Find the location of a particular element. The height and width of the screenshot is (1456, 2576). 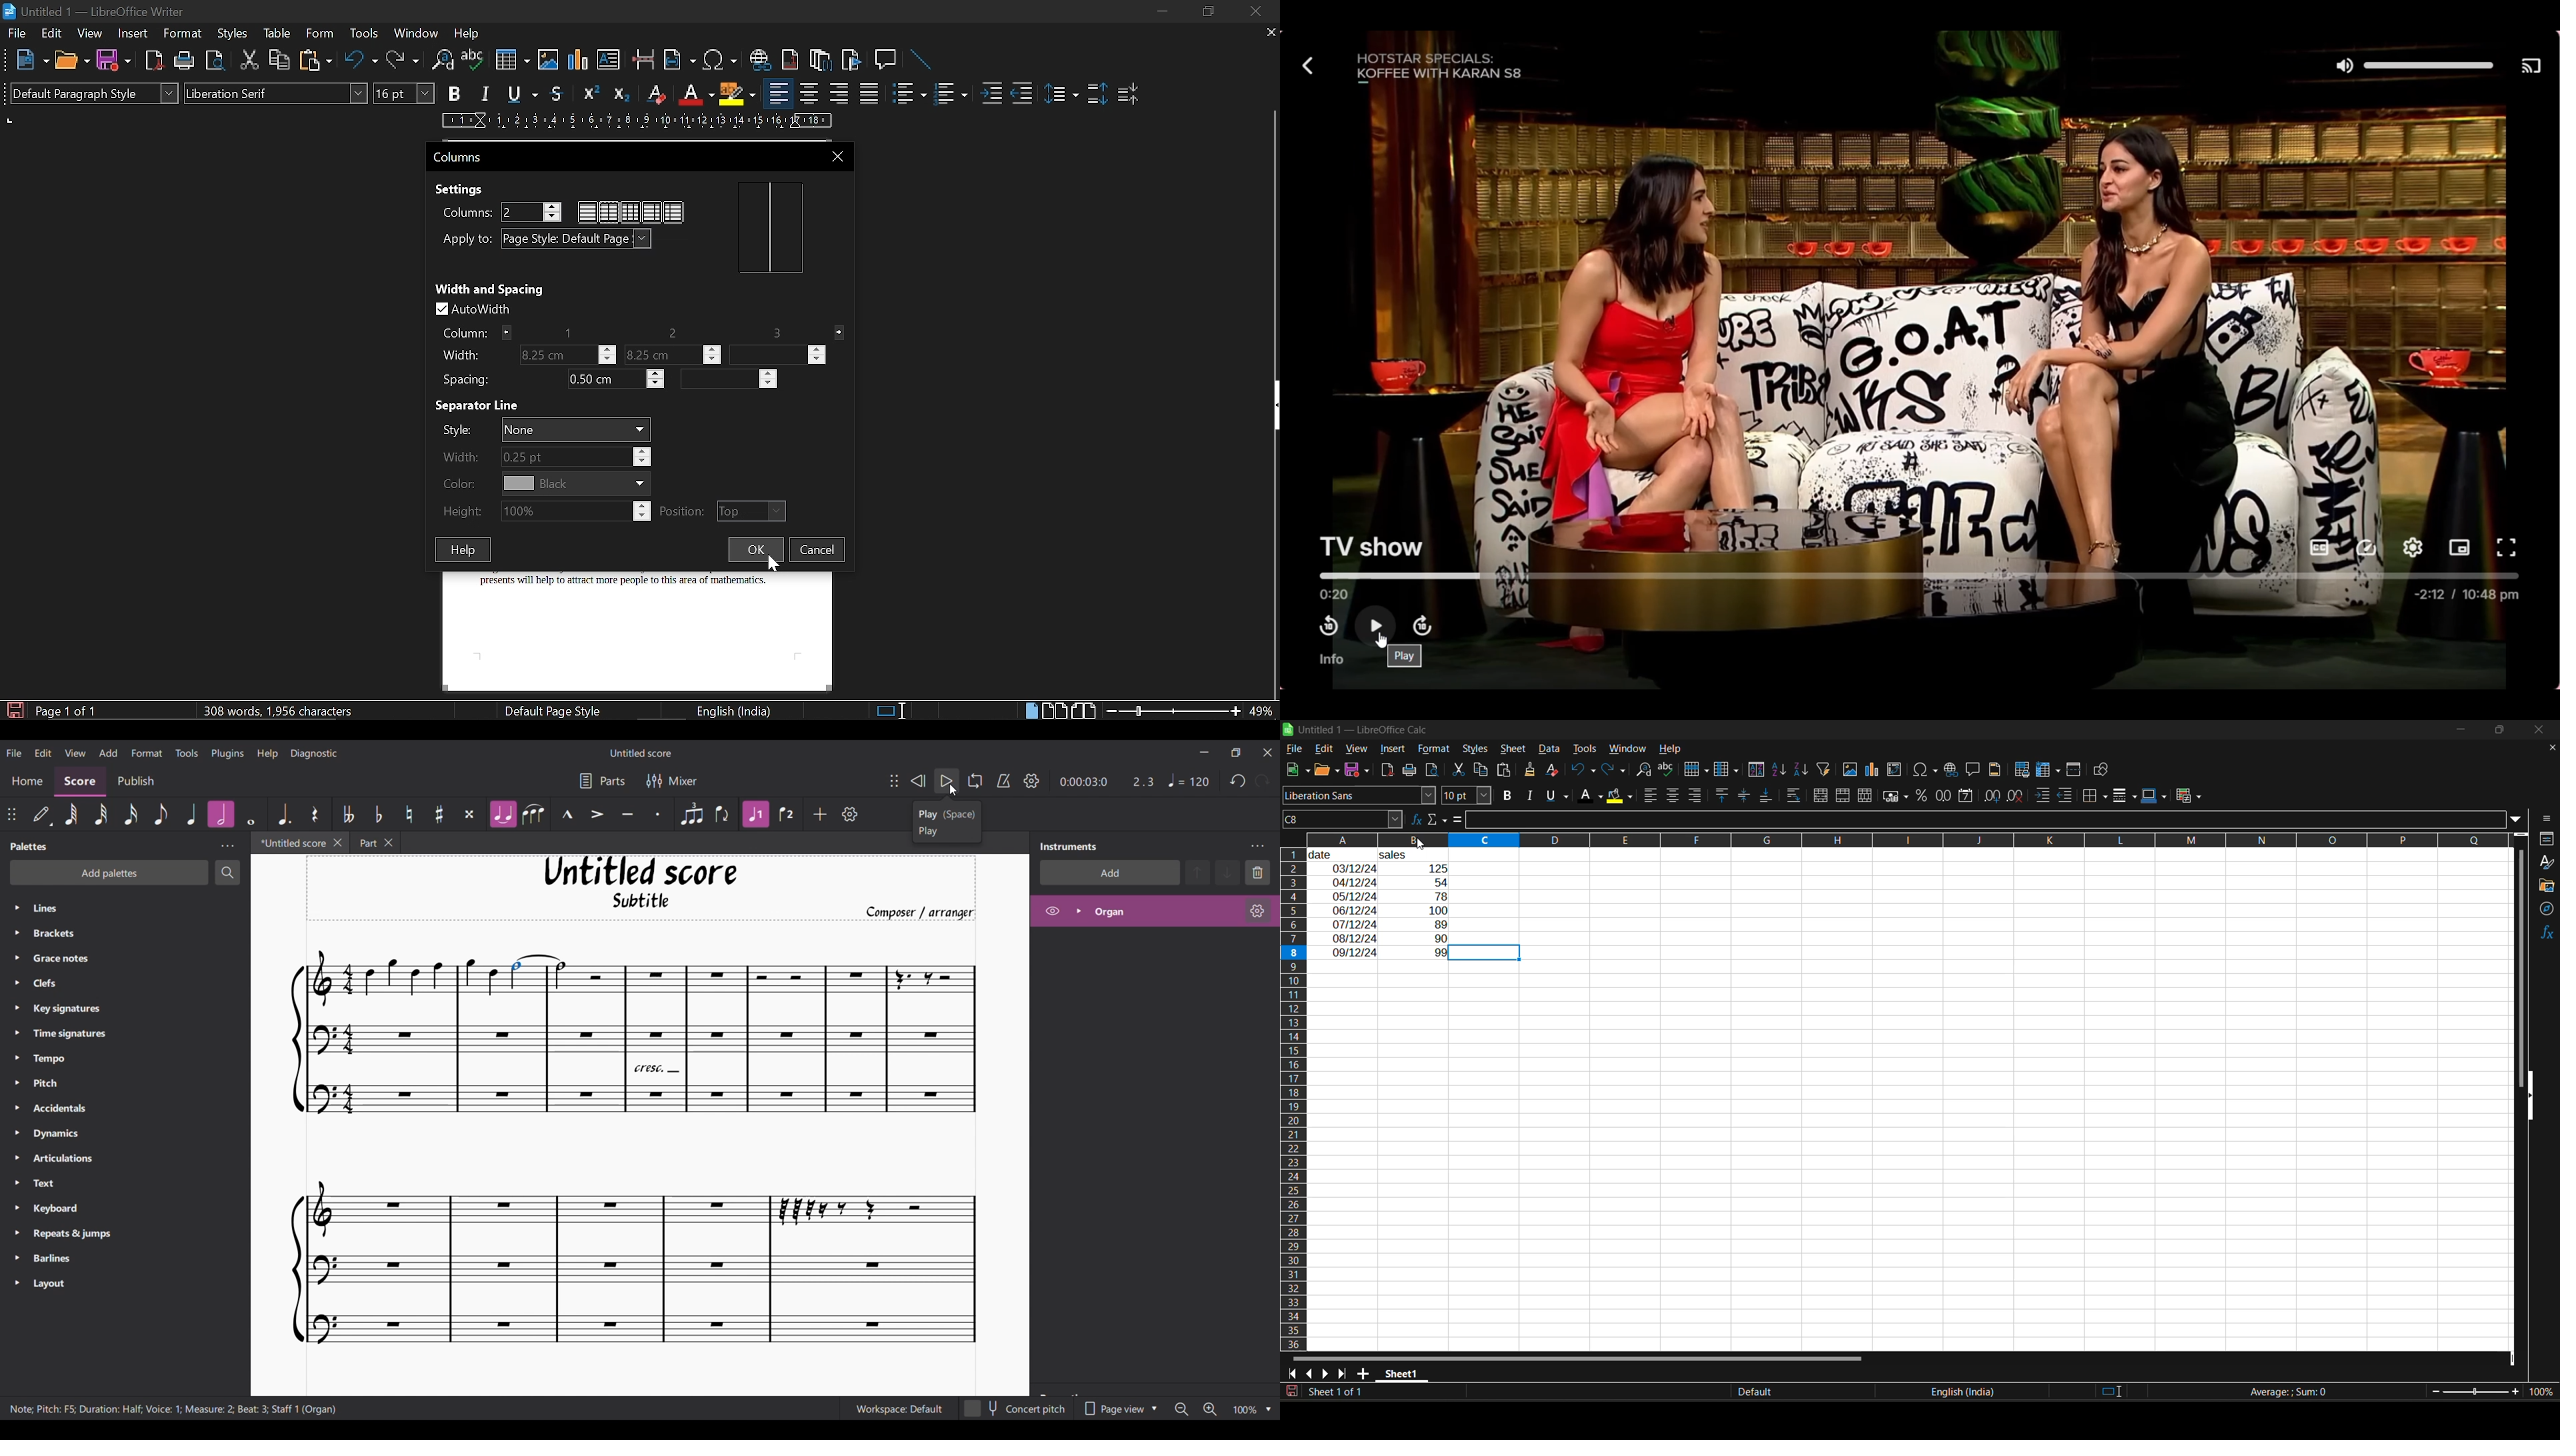

format as percent is located at coordinates (1923, 796).